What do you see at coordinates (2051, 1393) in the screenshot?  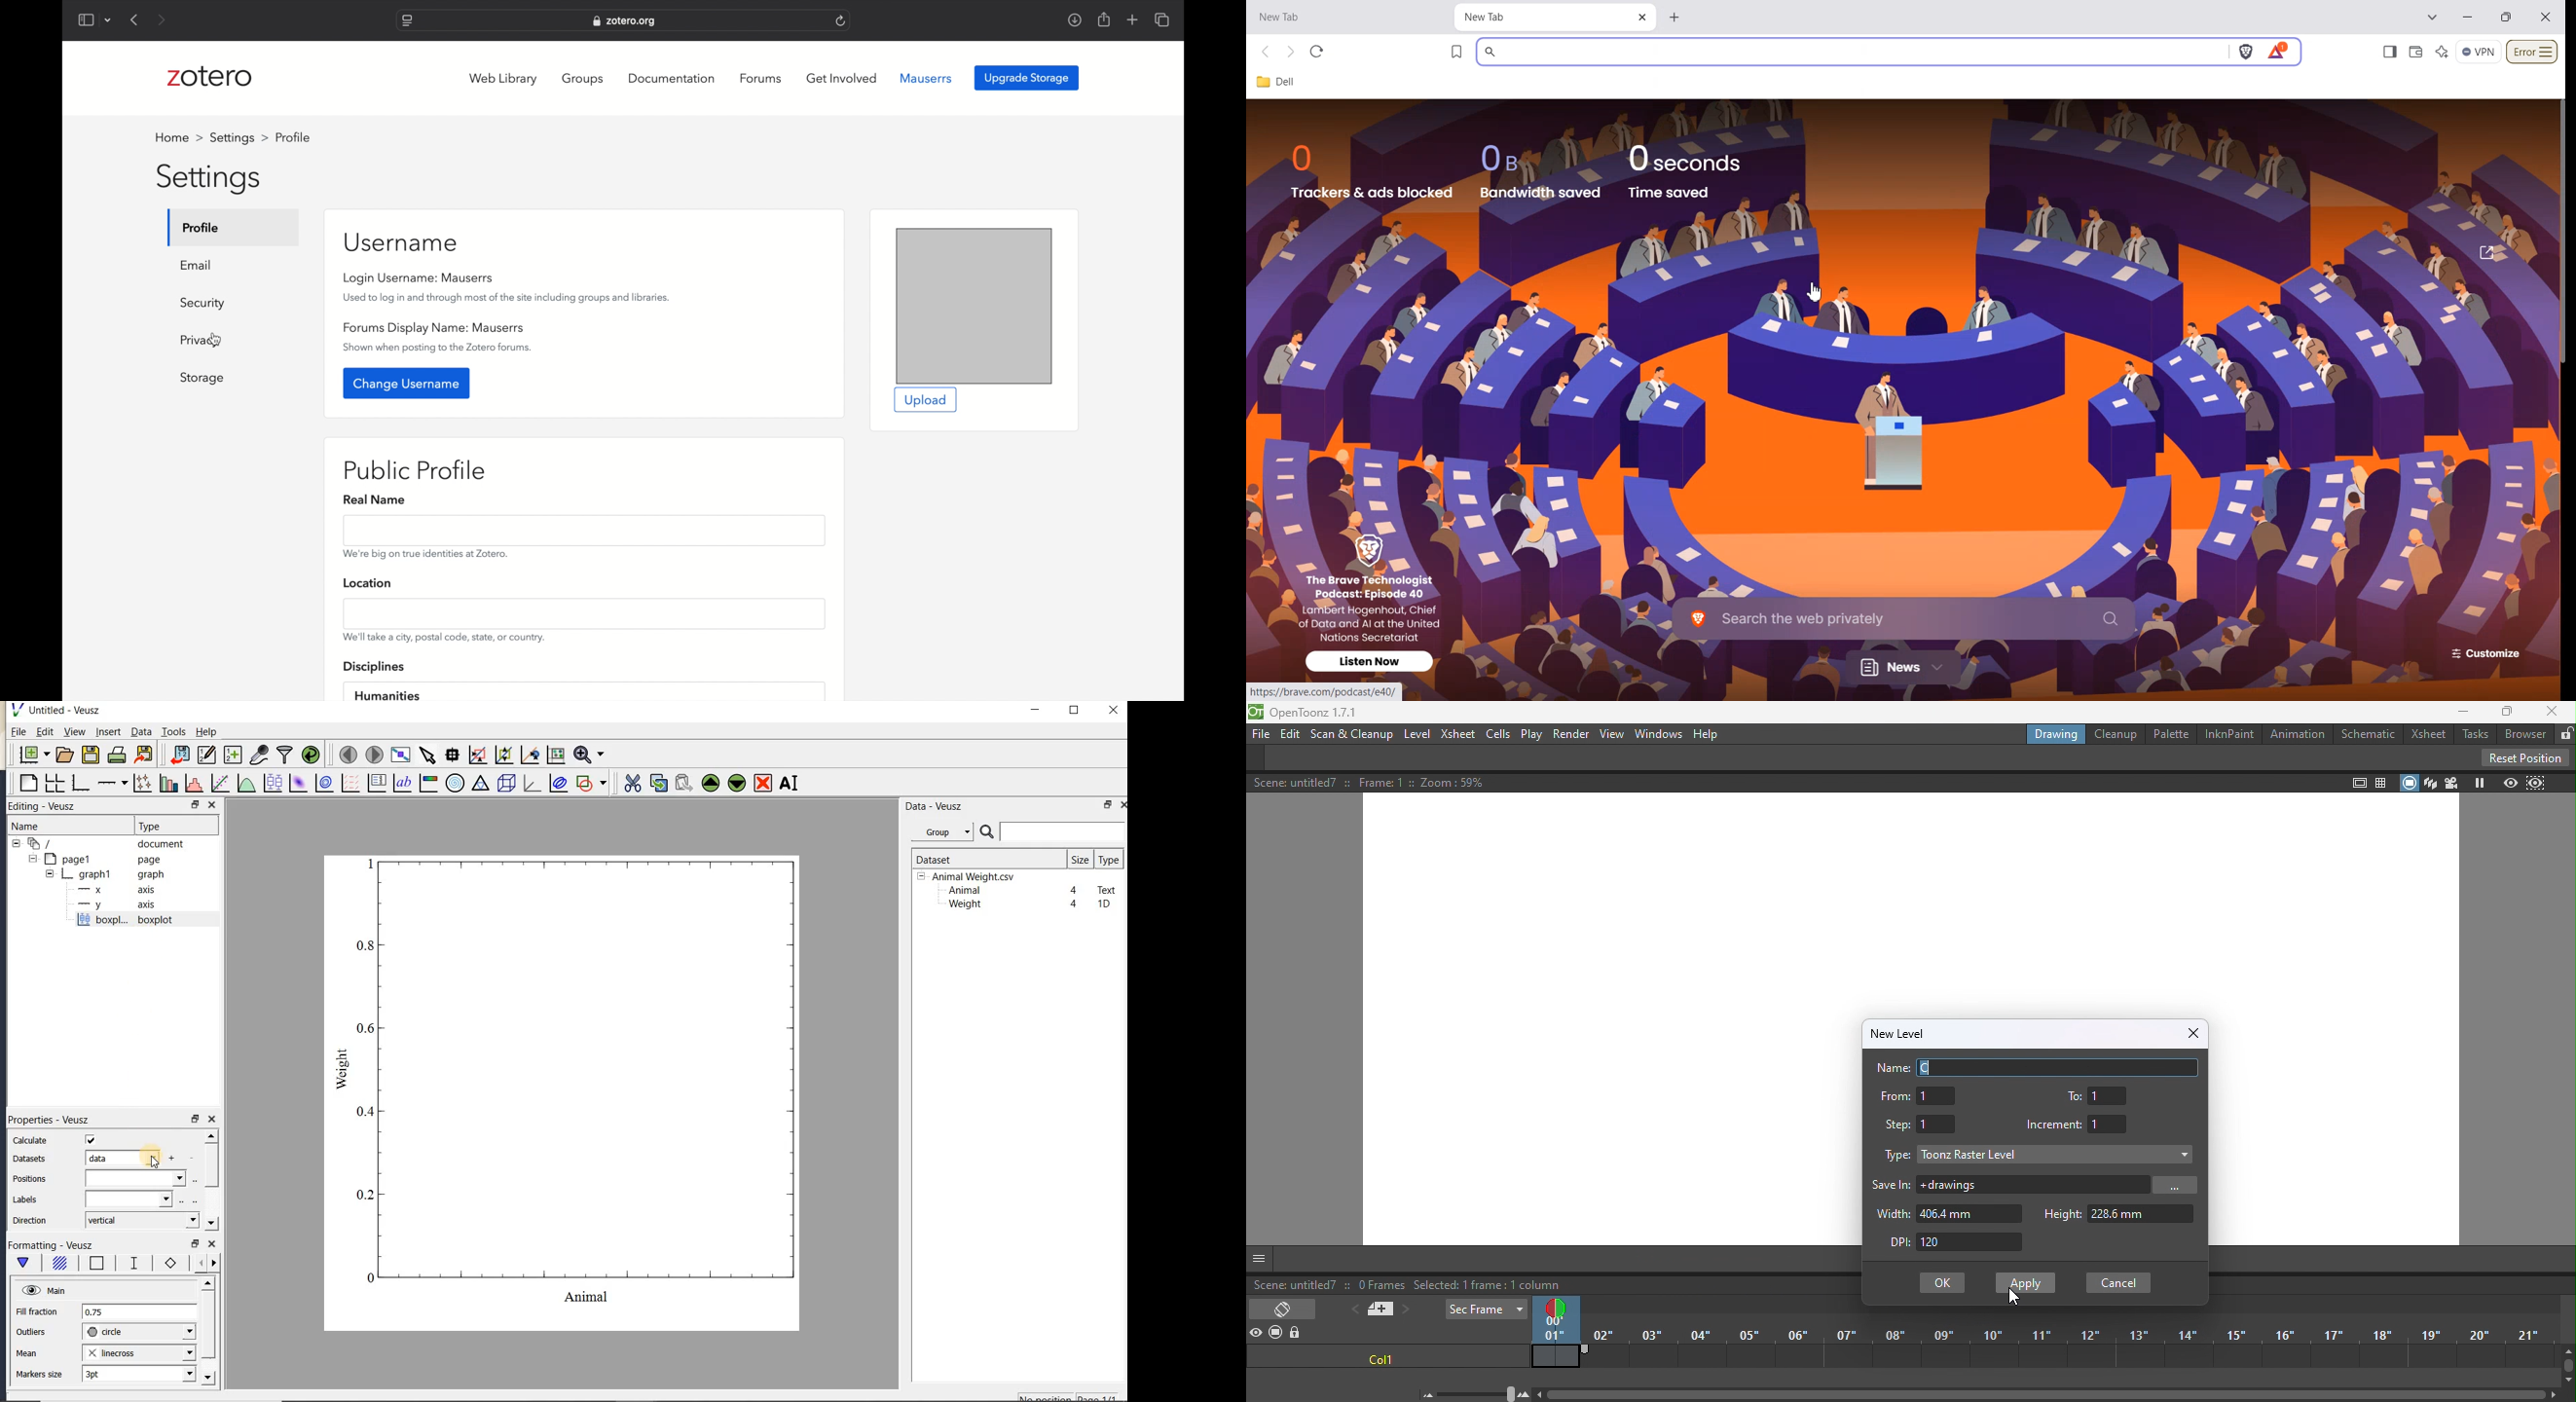 I see `Horizontal scroll bar` at bounding box center [2051, 1393].